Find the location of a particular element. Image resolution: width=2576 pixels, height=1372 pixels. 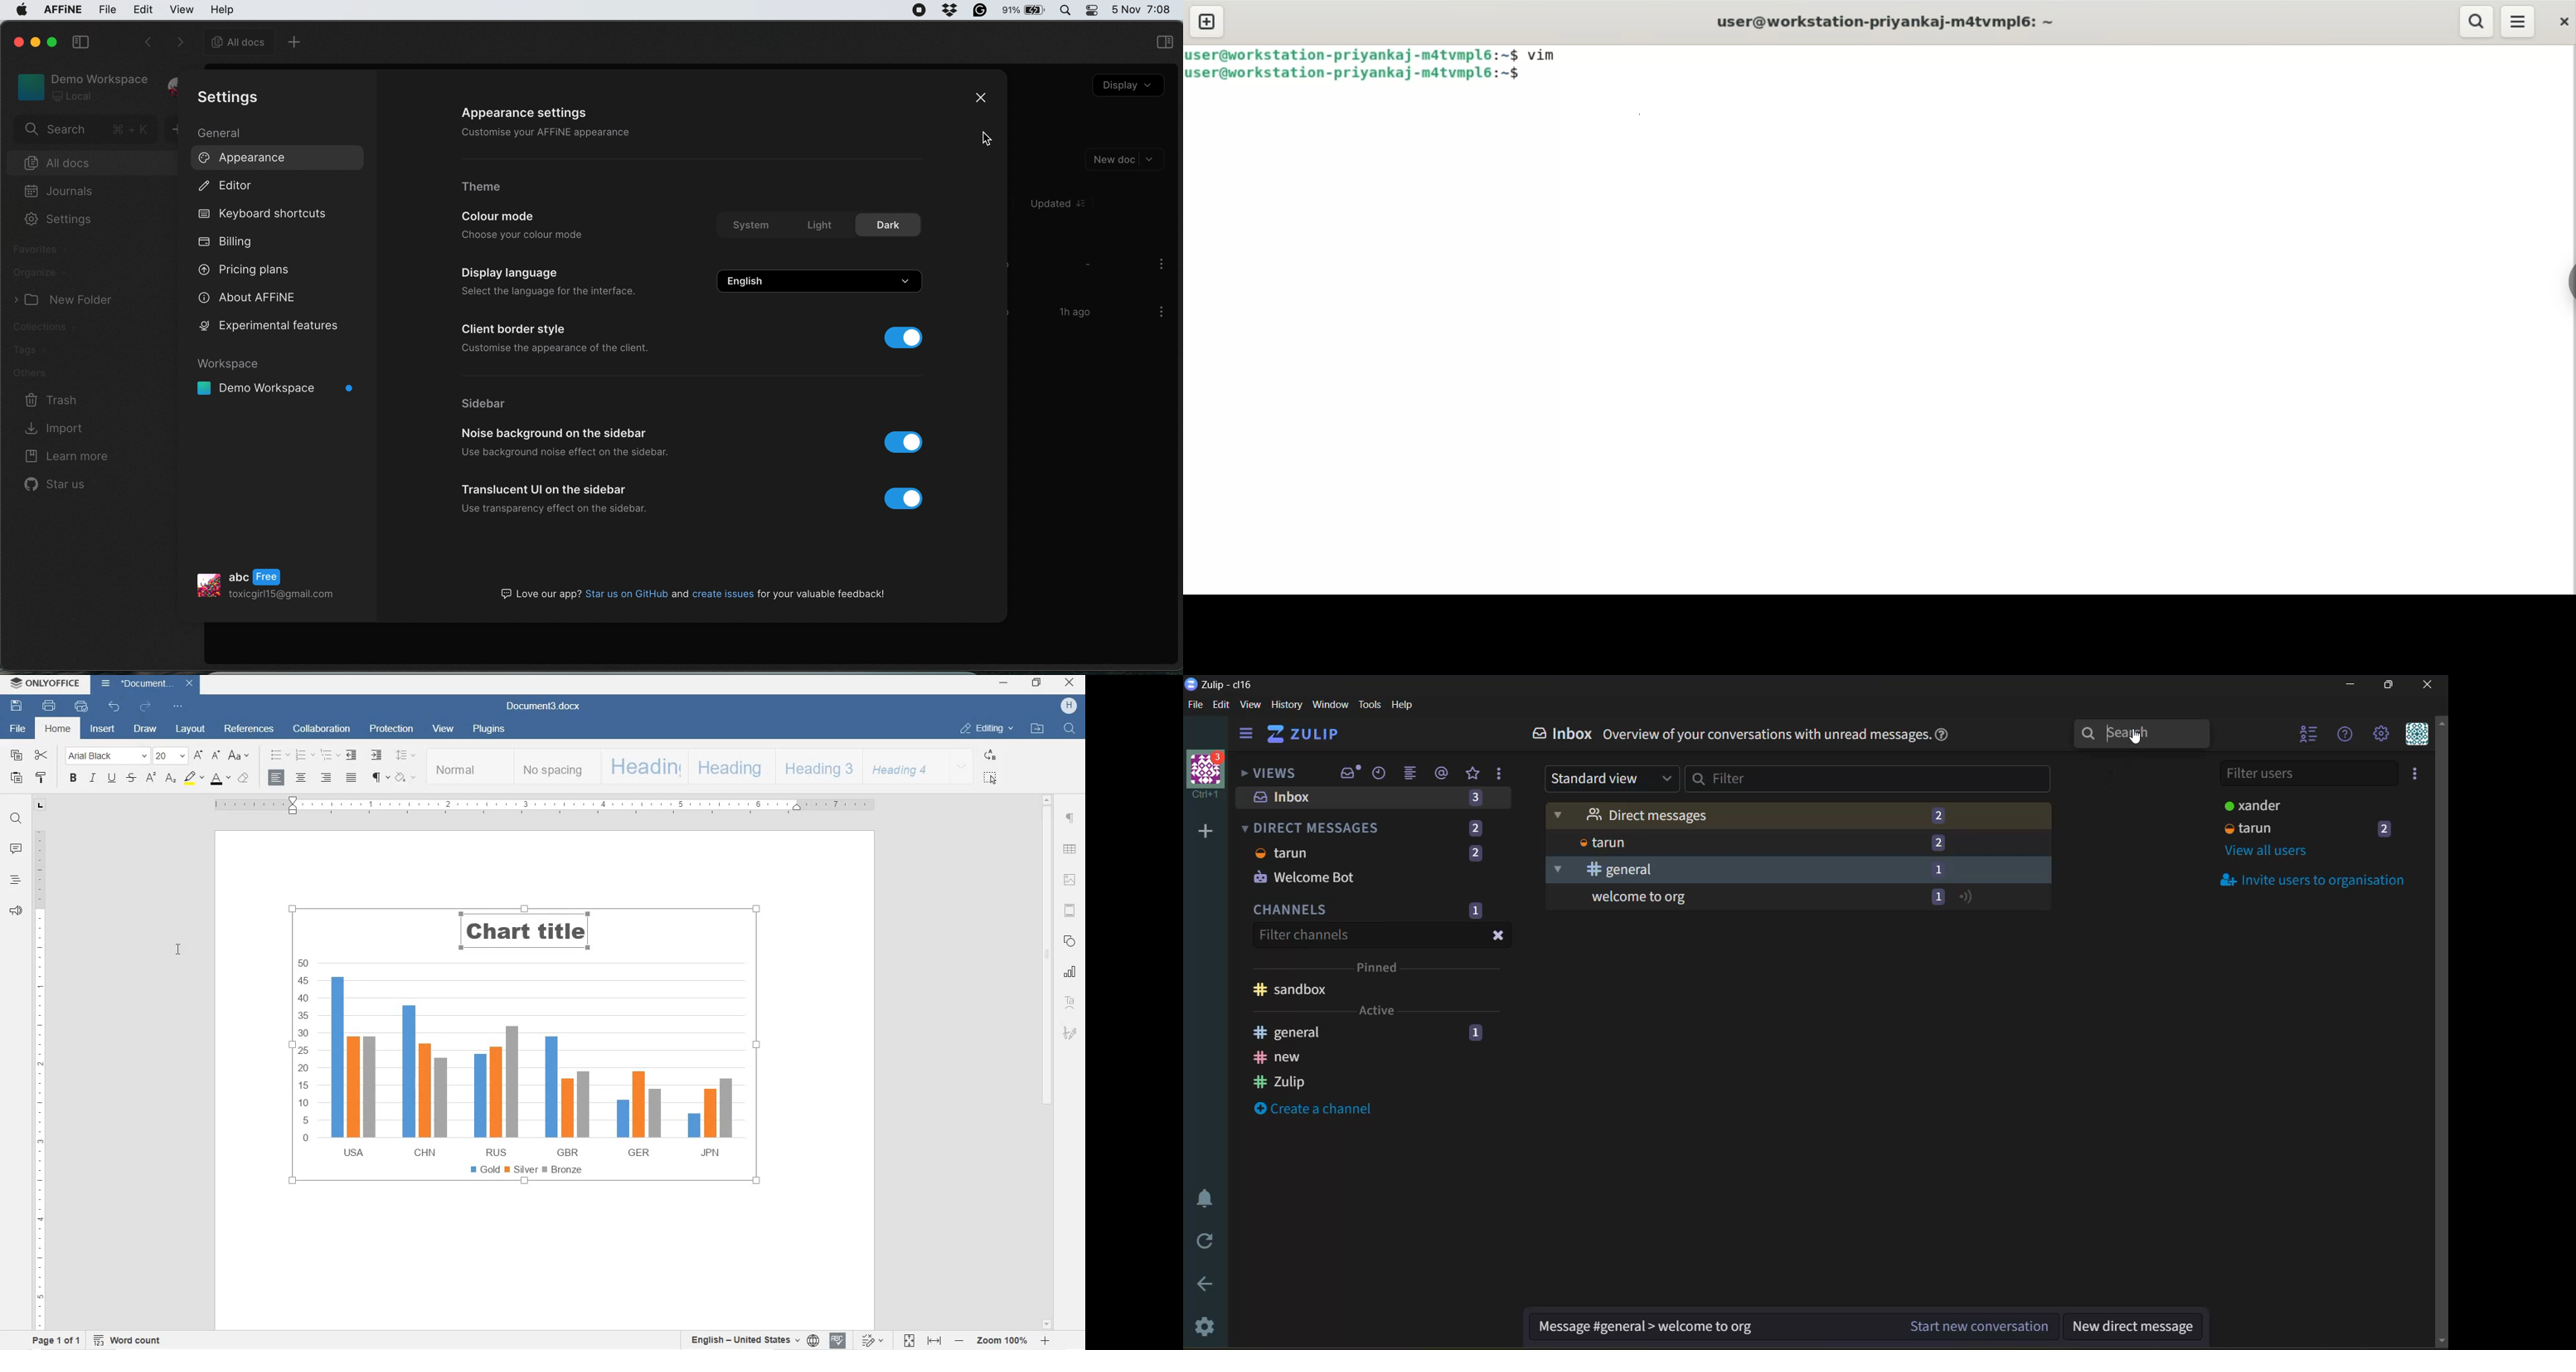

welcome to org is located at coordinates (1636, 897).